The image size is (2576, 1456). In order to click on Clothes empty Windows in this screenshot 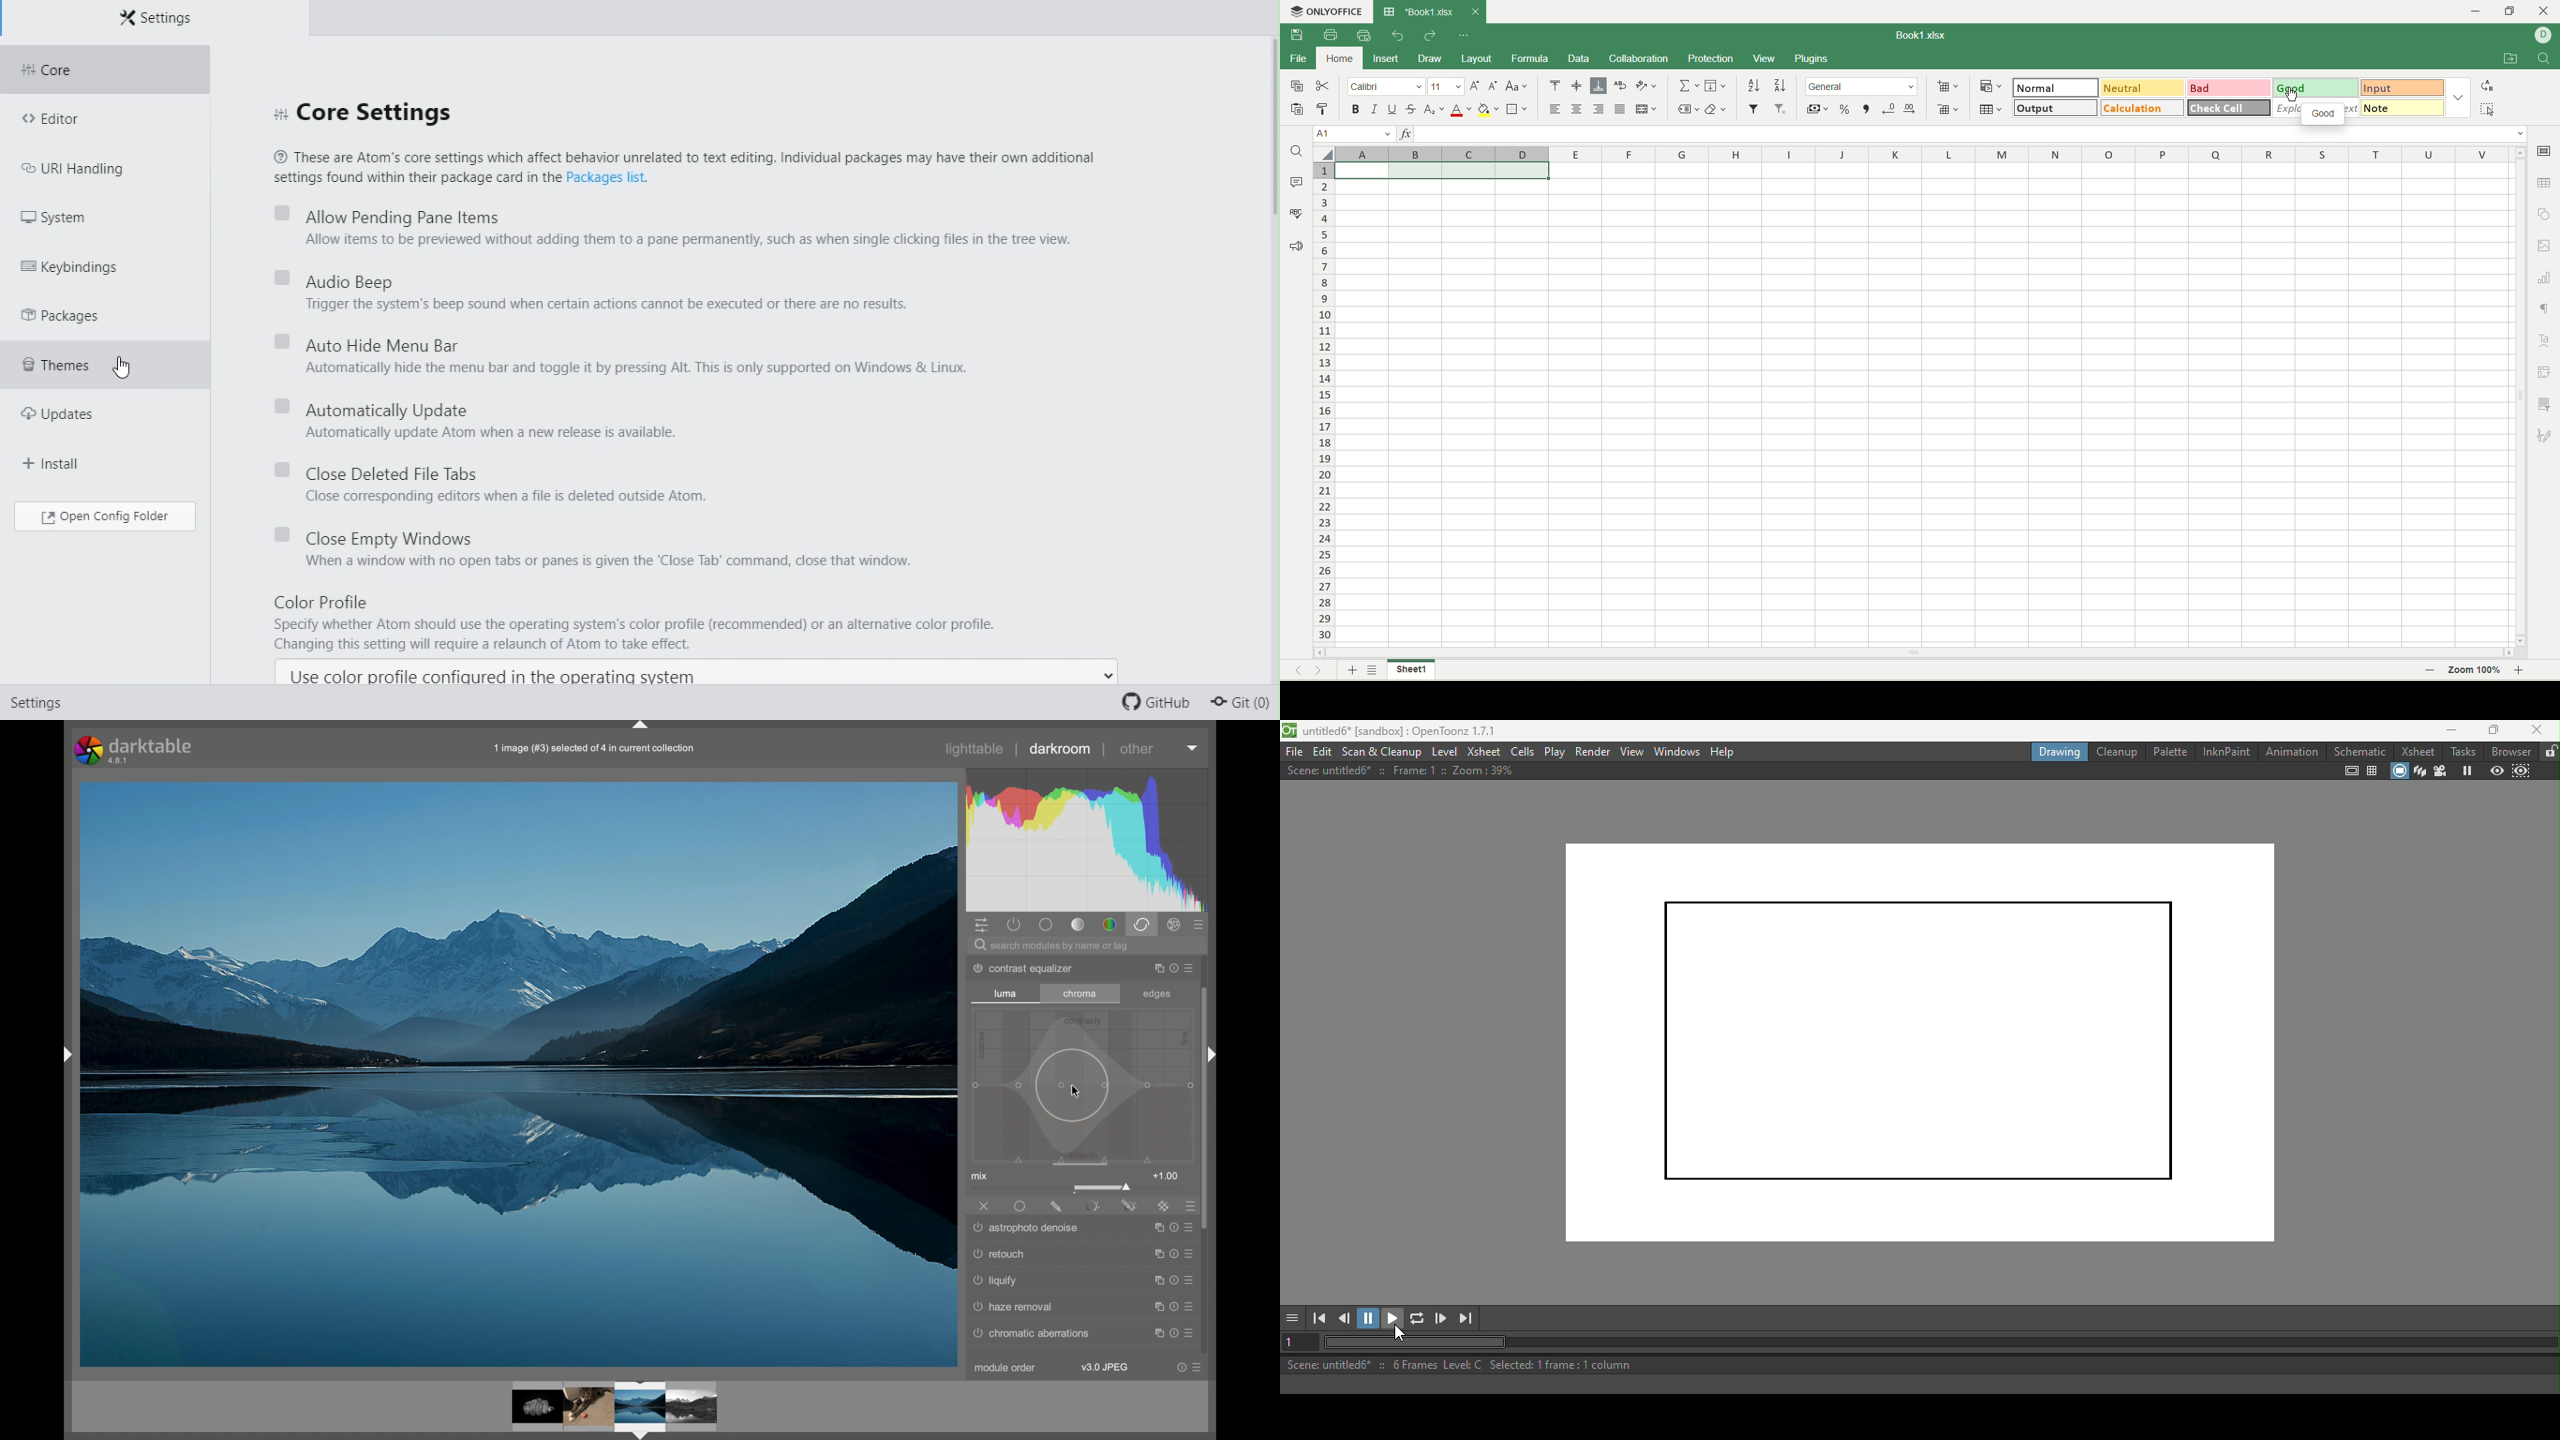, I will do `click(604, 551)`.